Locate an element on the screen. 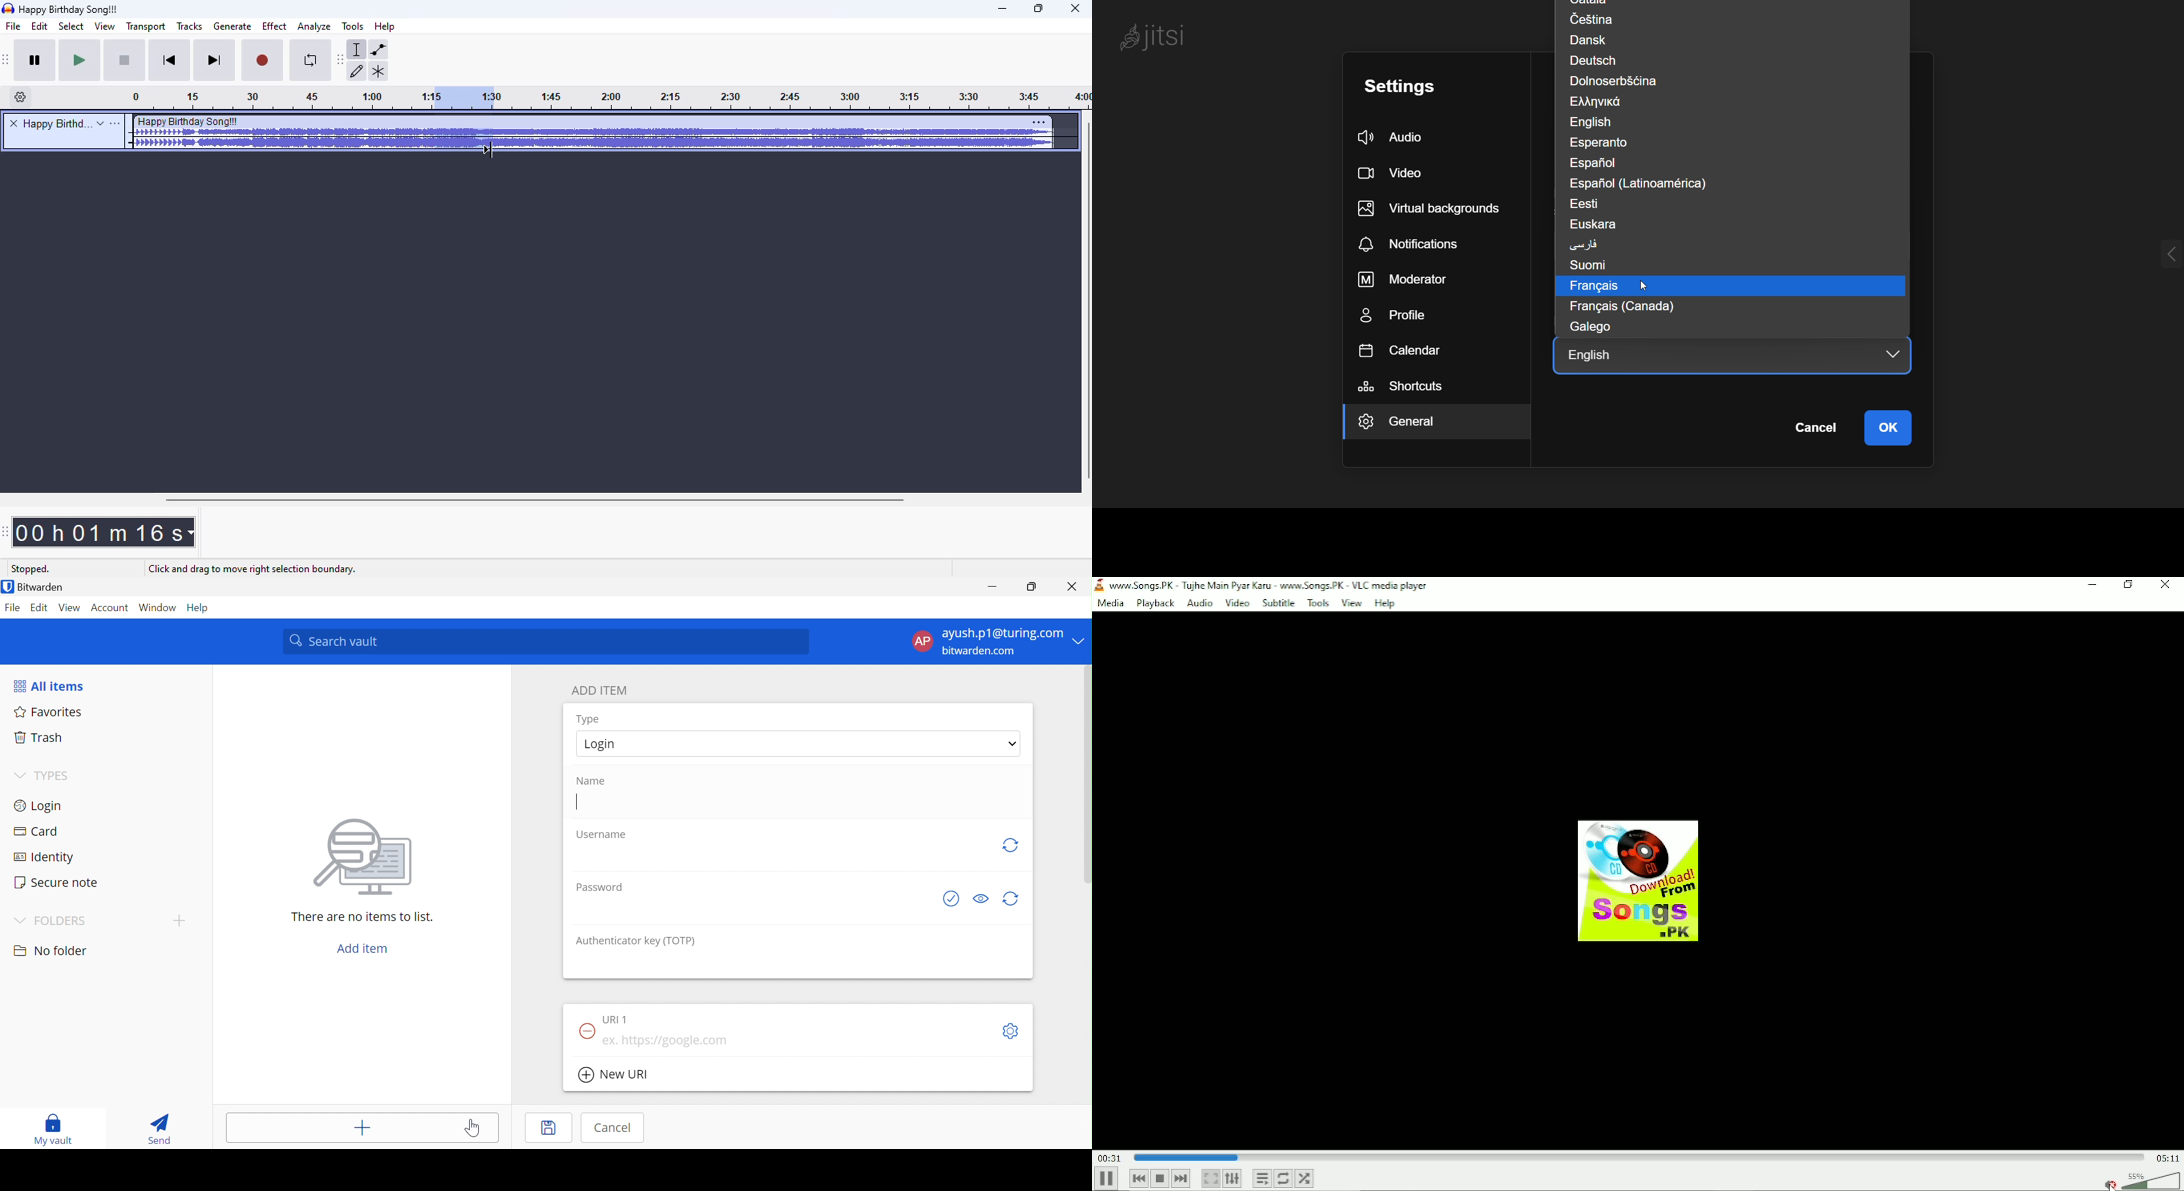 The height and width of the screenshot is (1204, 2184). close is located at coordinates (1075, 9).